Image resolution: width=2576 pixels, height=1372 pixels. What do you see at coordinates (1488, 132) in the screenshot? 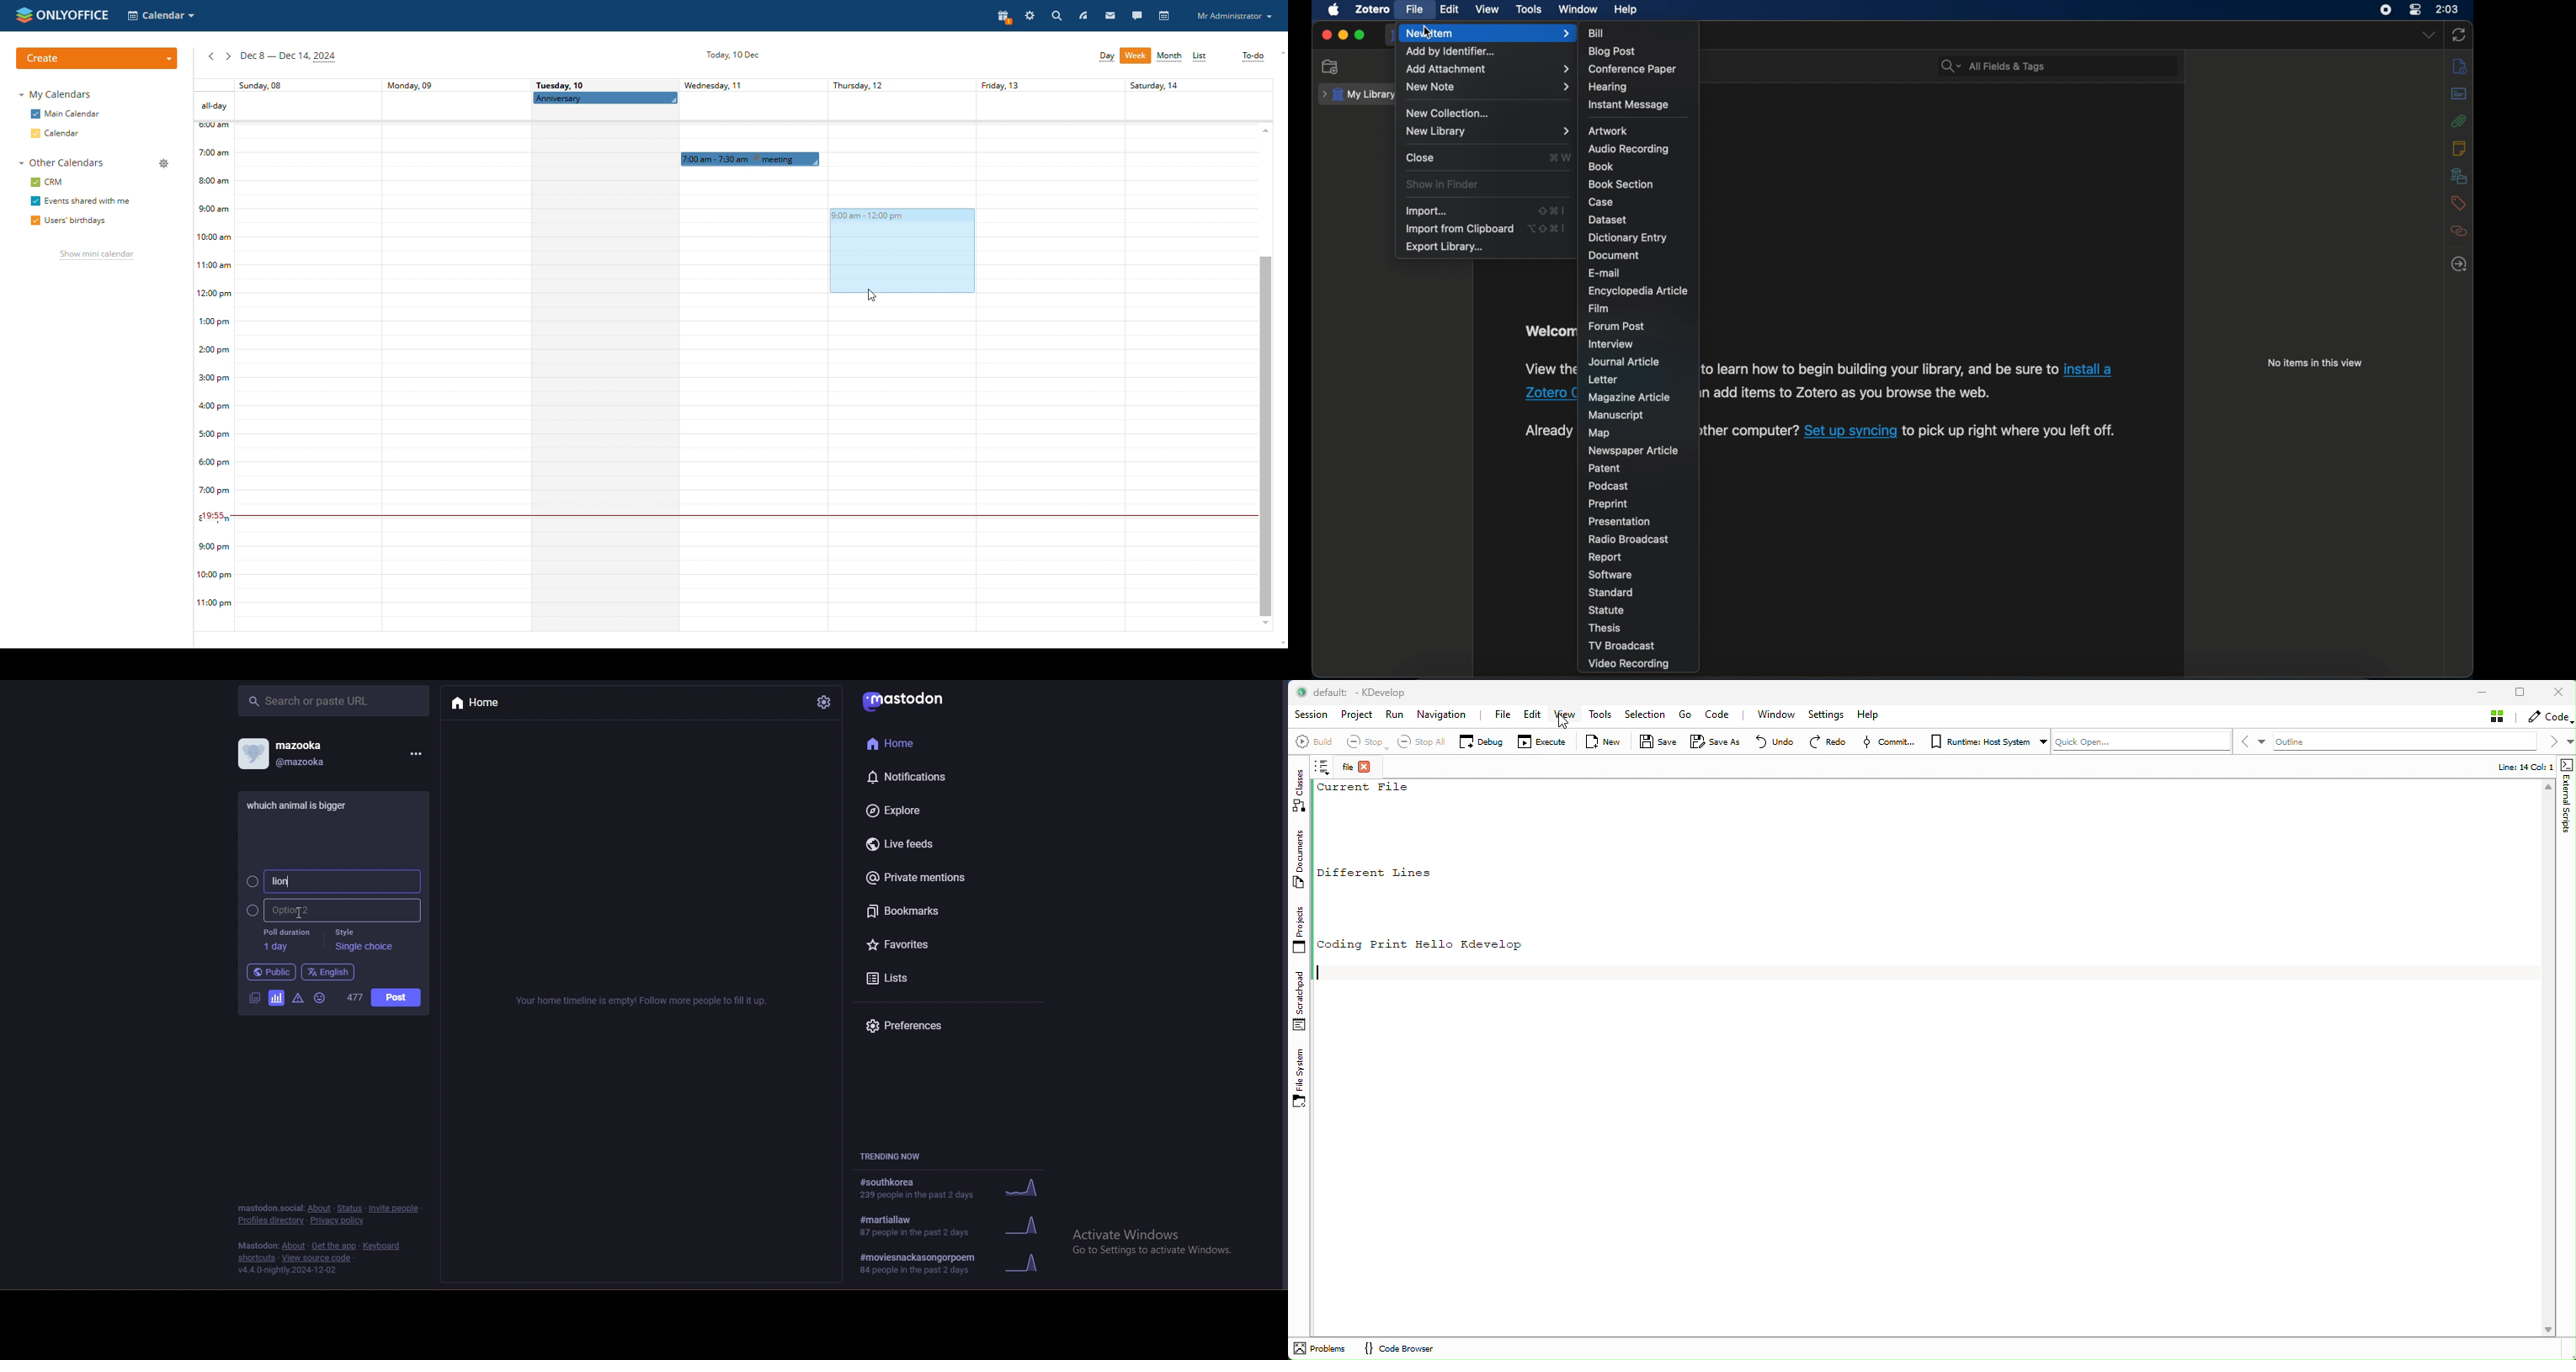
I see `new library` at bounding box center [1488, 132].